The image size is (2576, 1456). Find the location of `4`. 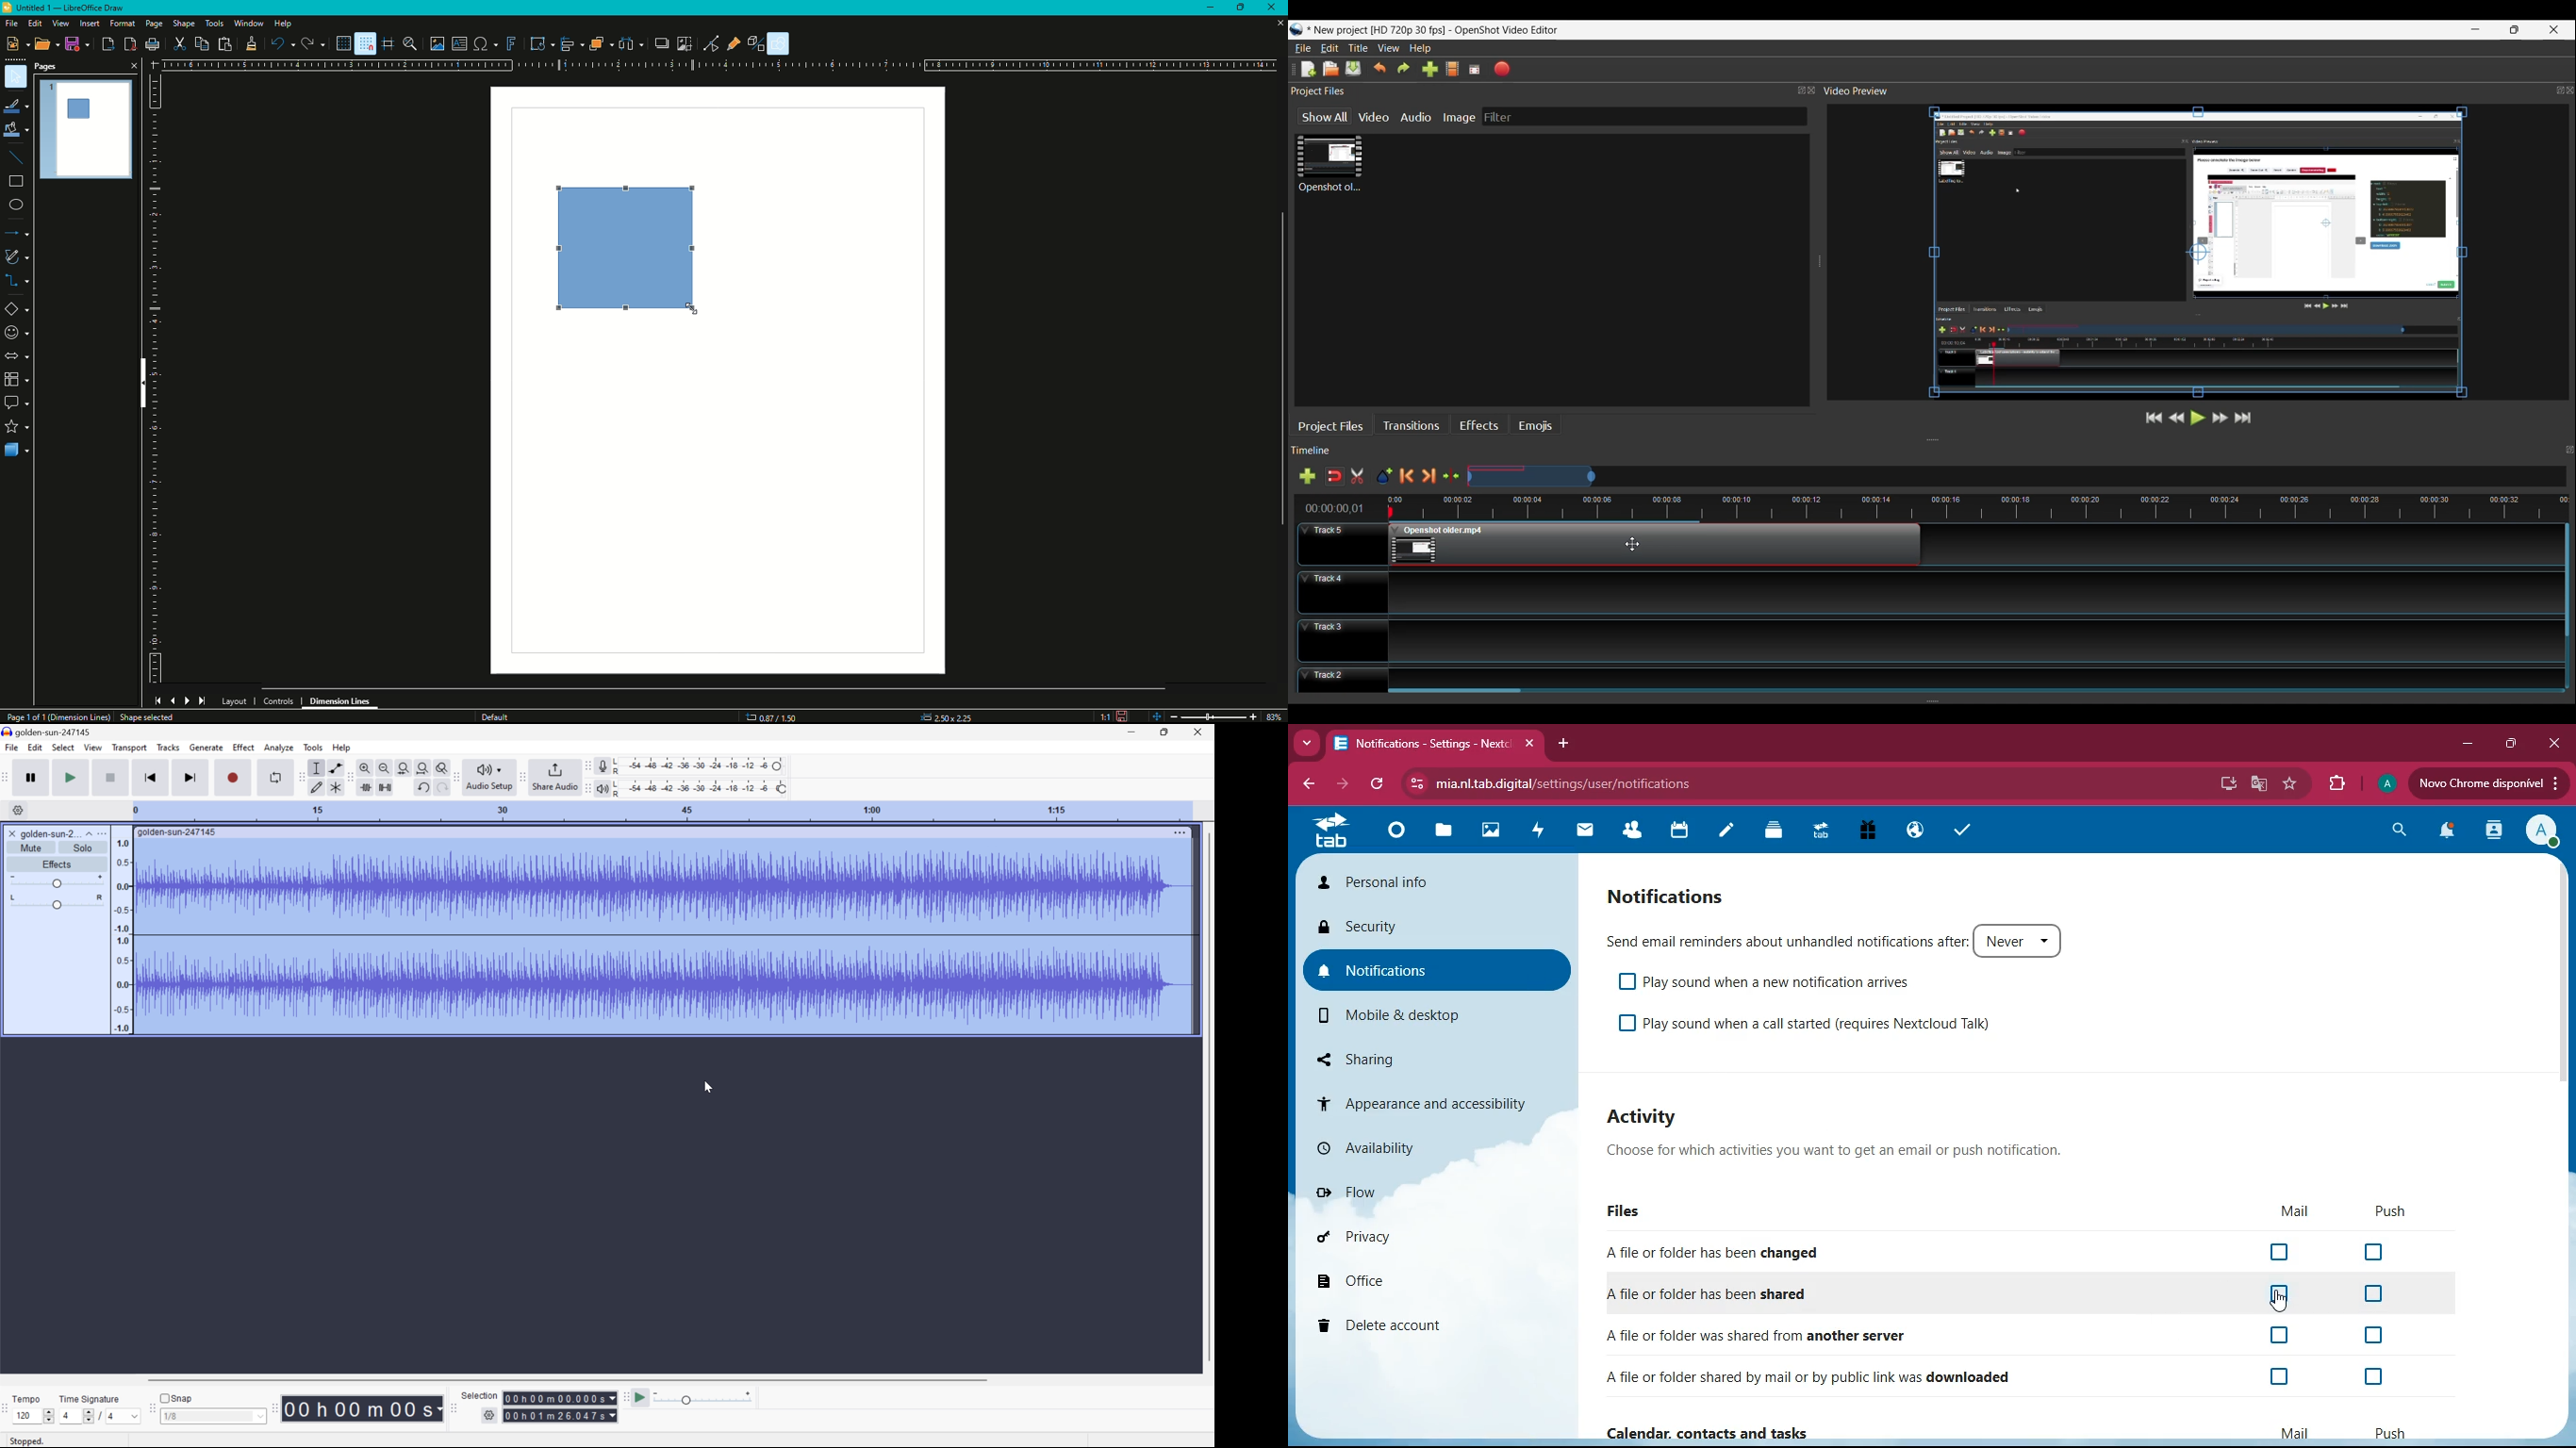

4 is located at coordinates (75, 1417).